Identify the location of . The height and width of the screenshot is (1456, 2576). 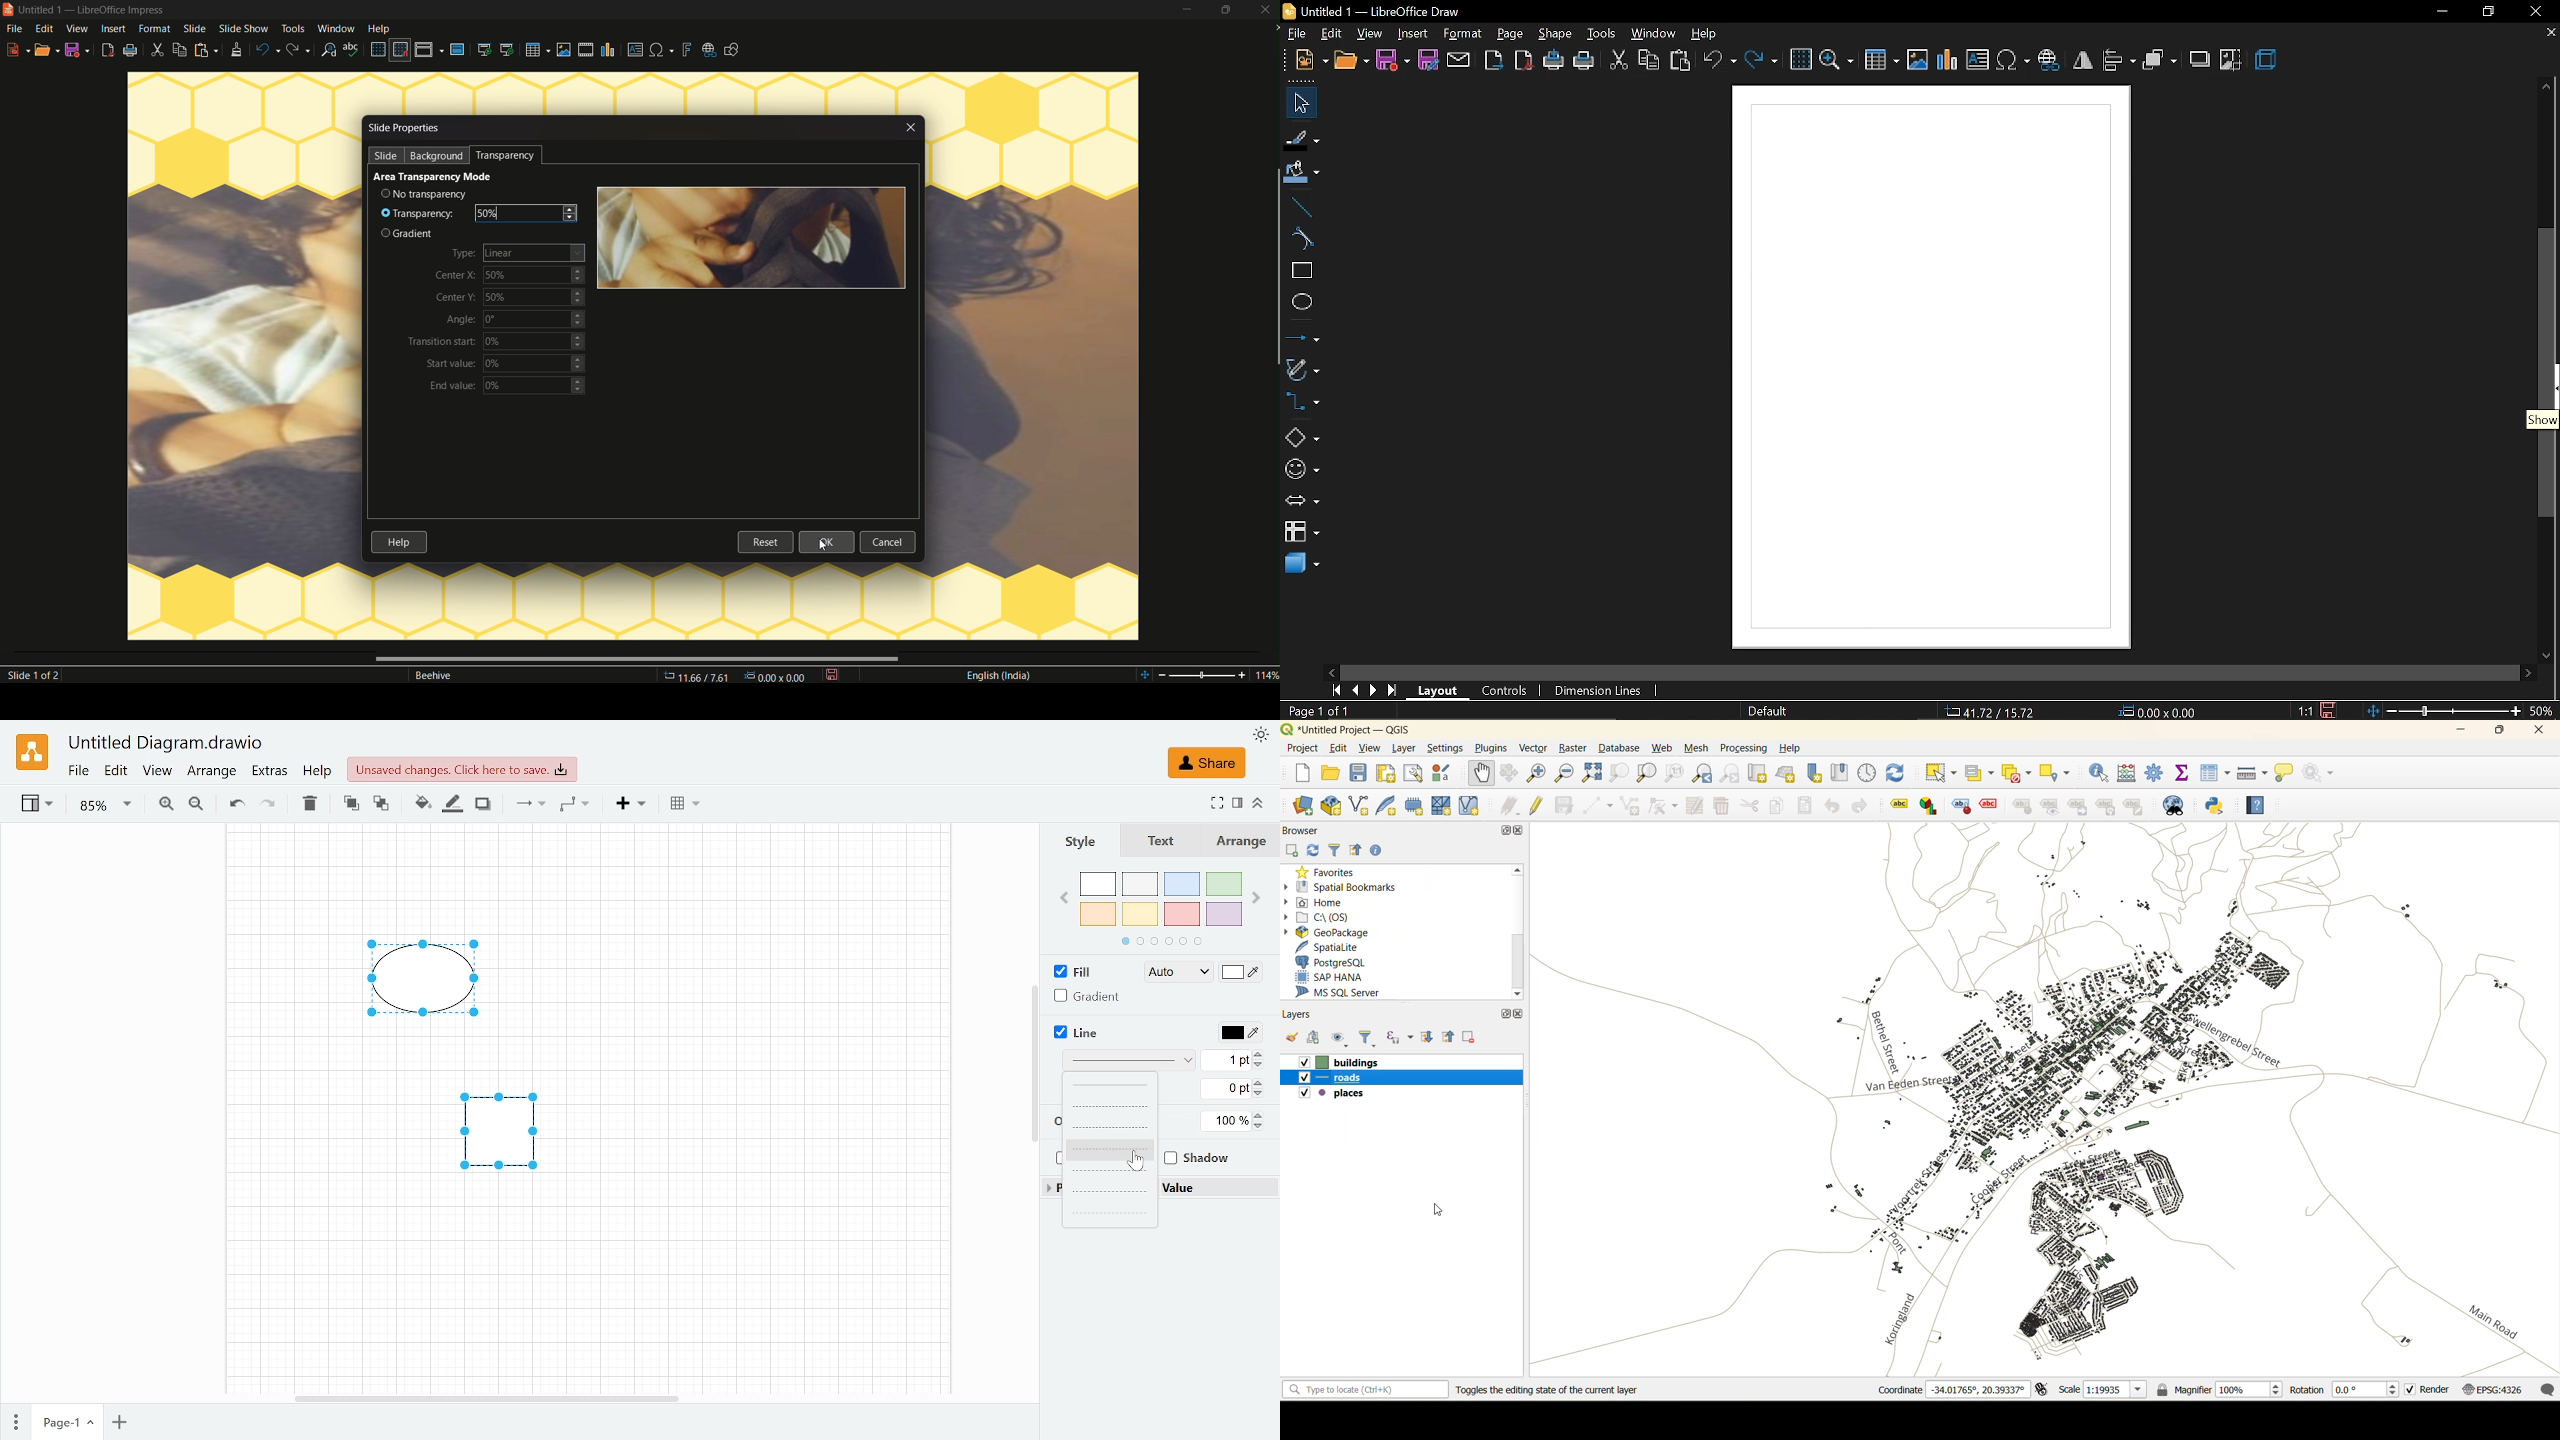
(1079, 971).